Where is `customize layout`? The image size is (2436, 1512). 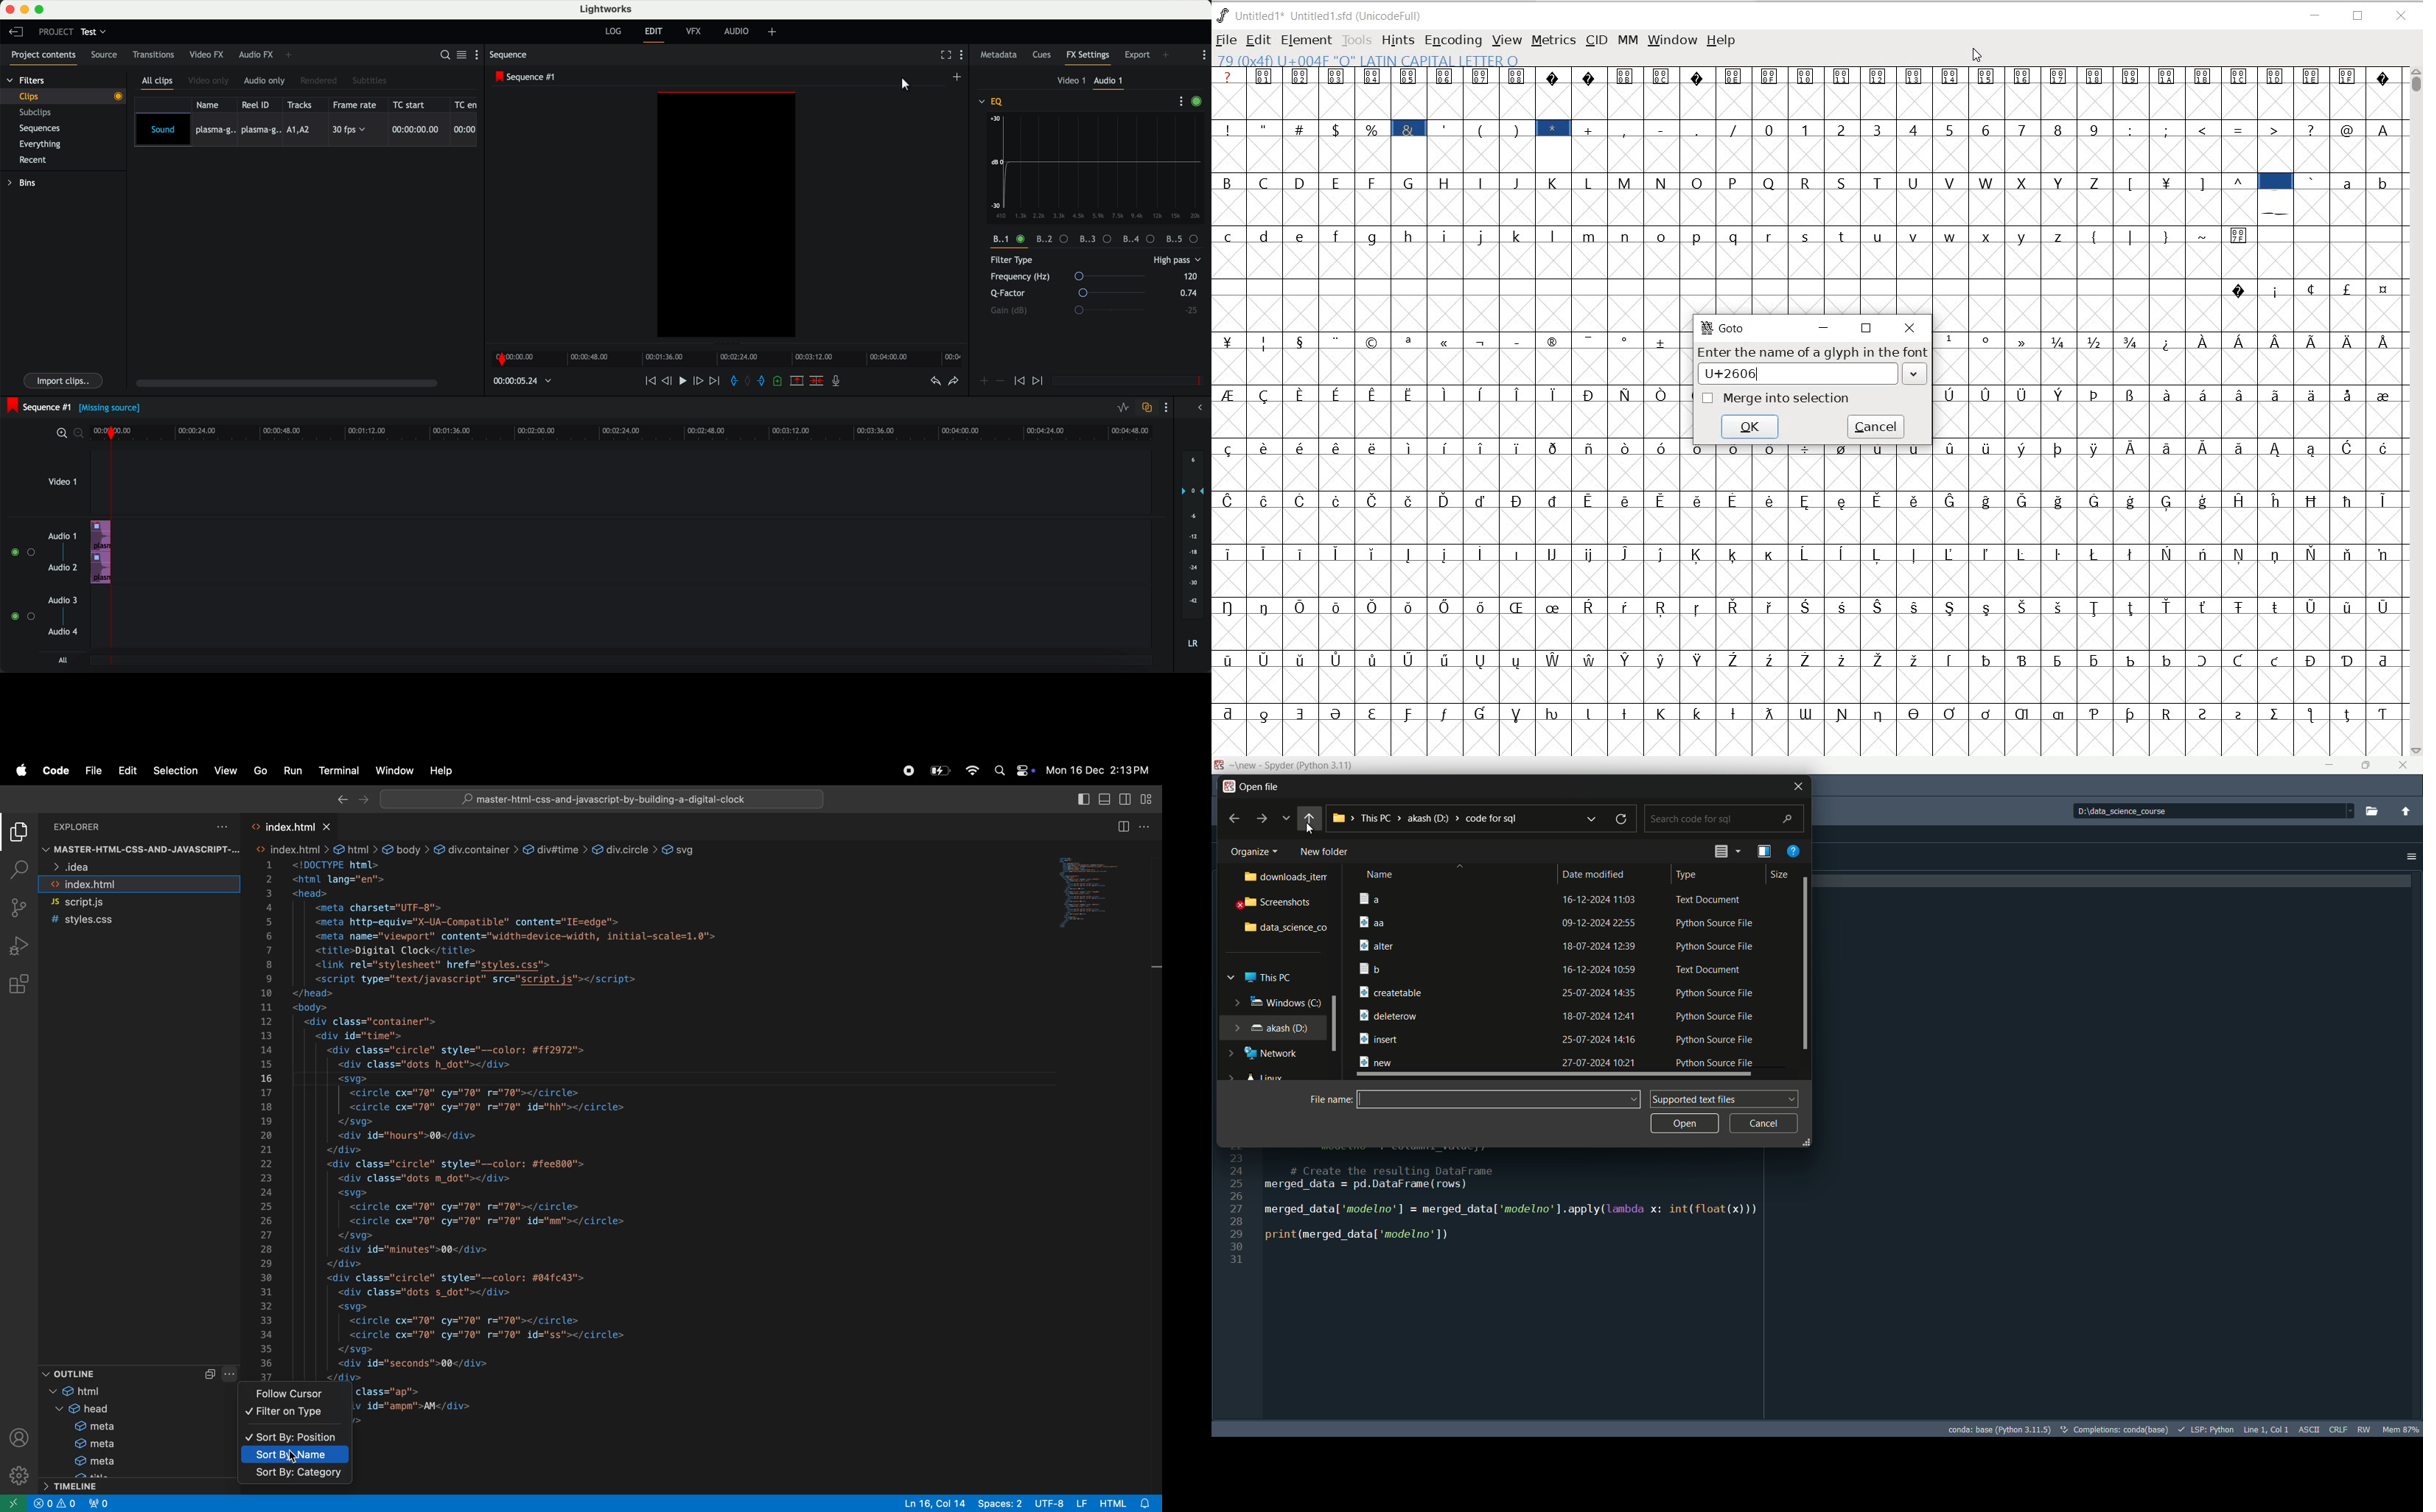 customize layout is located at coordinates (1149, 799).